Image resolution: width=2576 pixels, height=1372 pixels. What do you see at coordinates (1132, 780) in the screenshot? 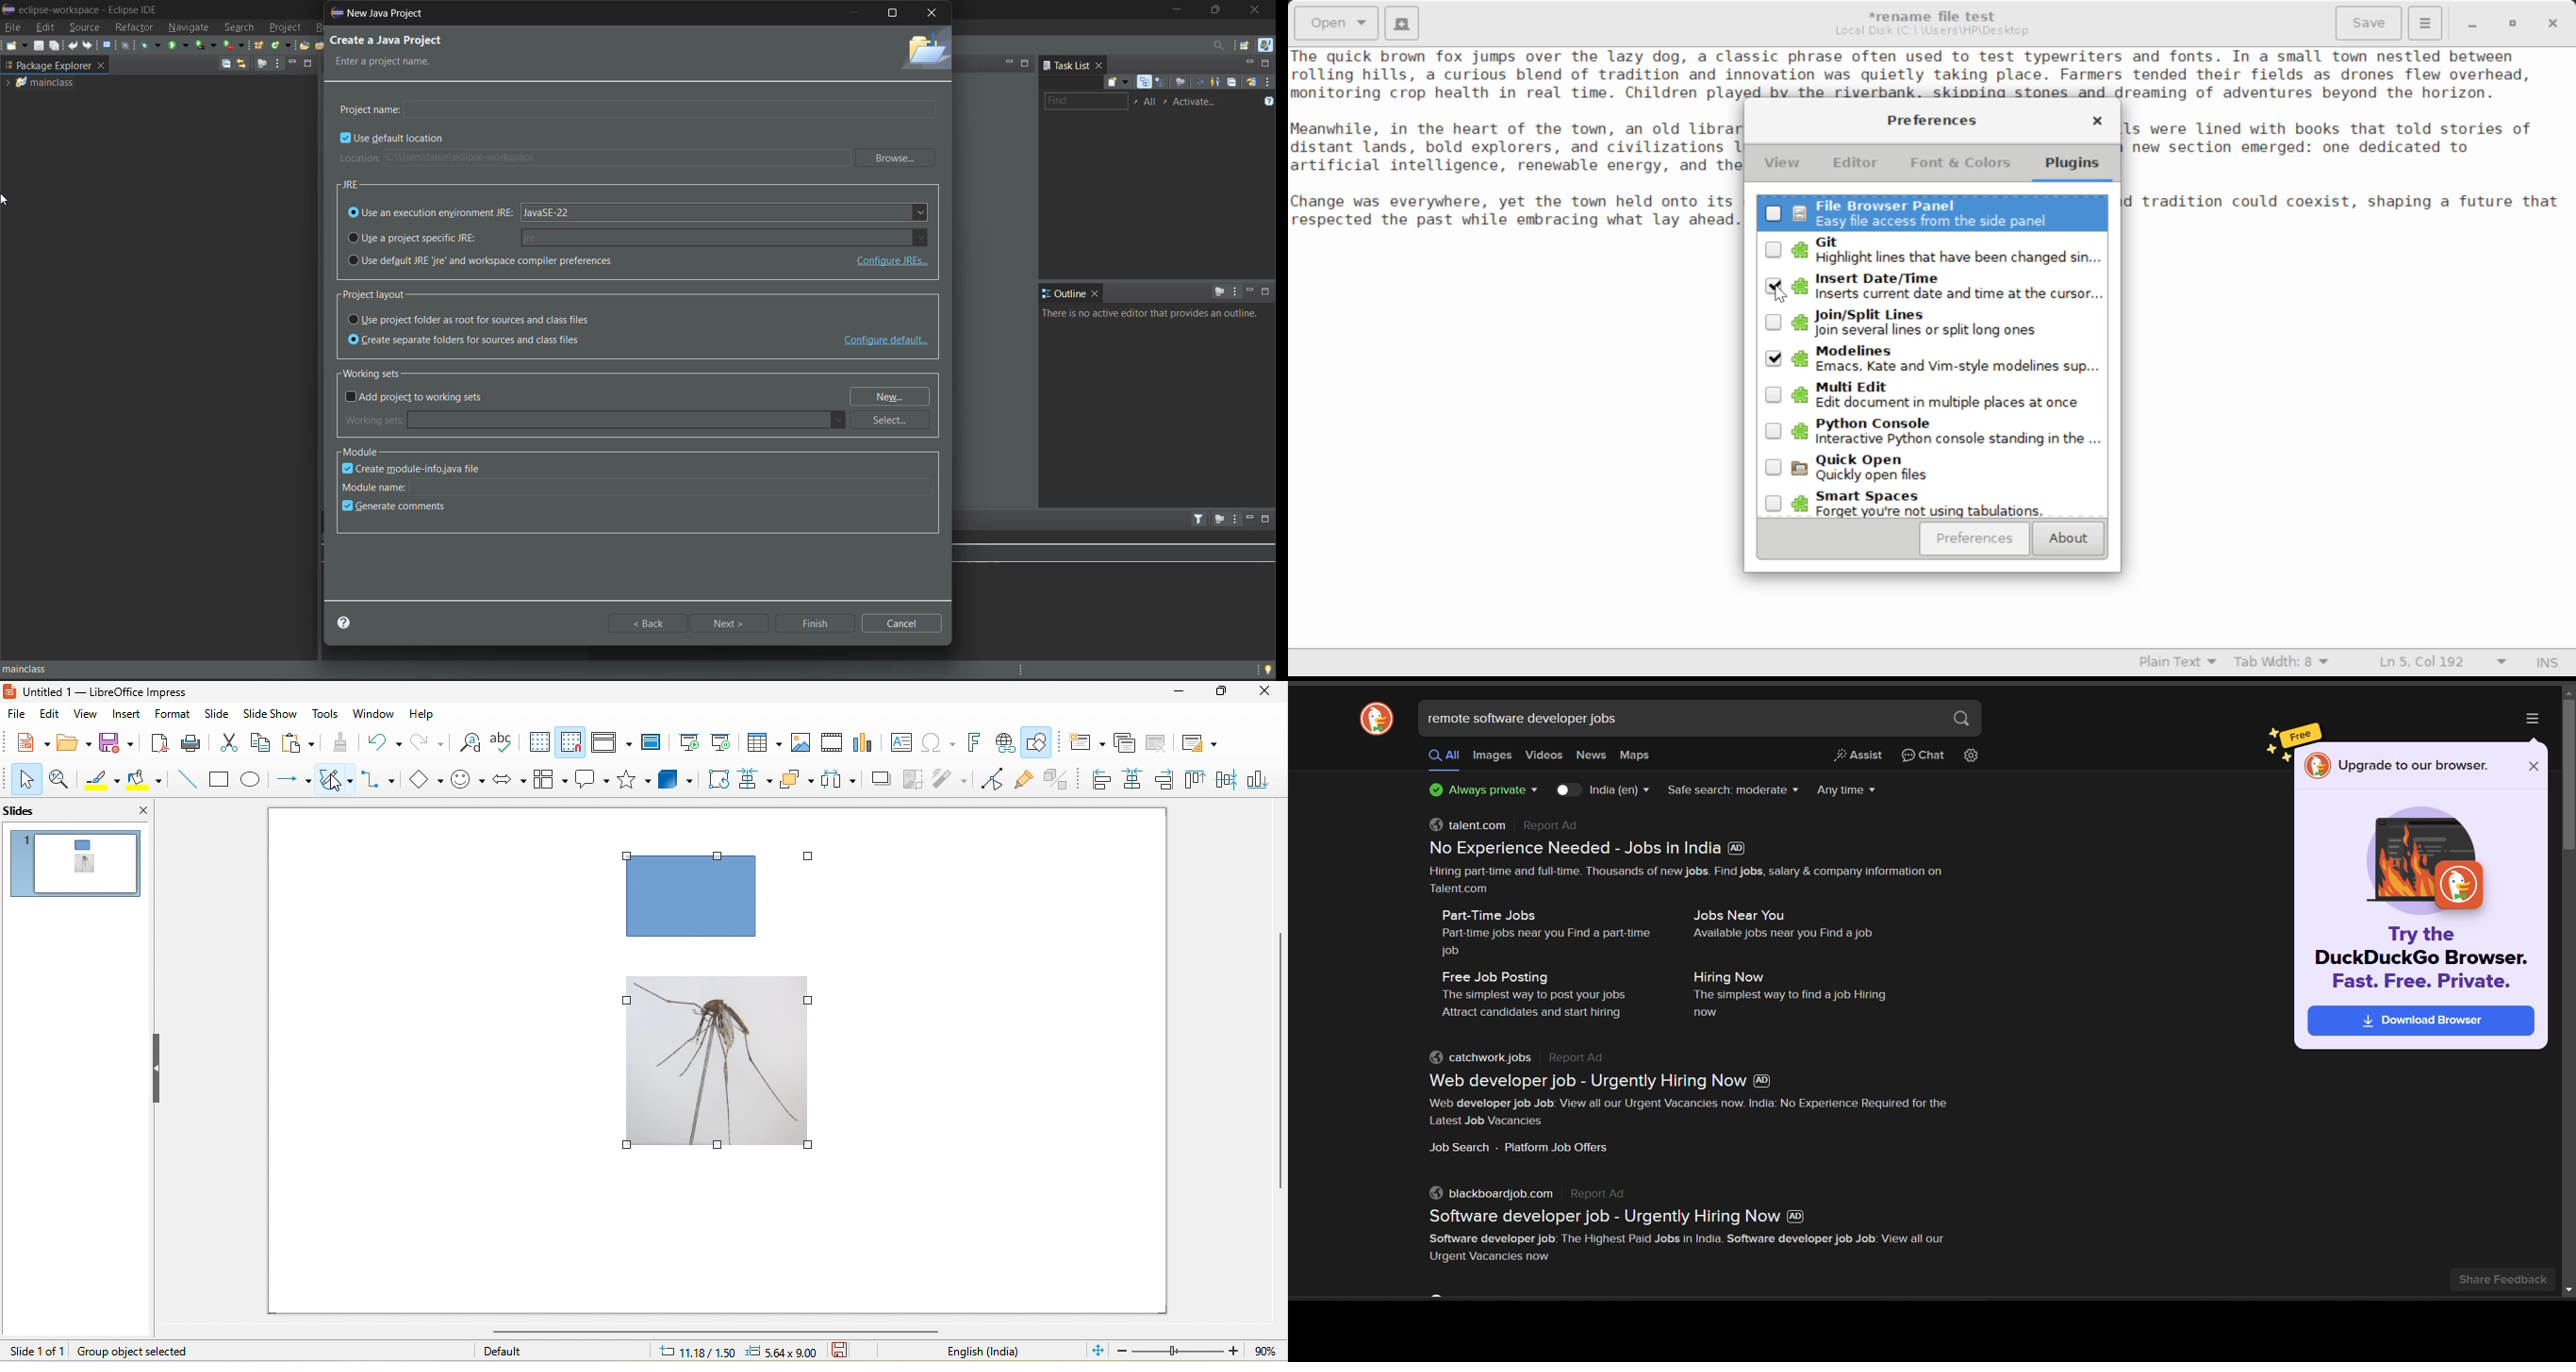
I see `centred` at bounding box center [1132, 780].